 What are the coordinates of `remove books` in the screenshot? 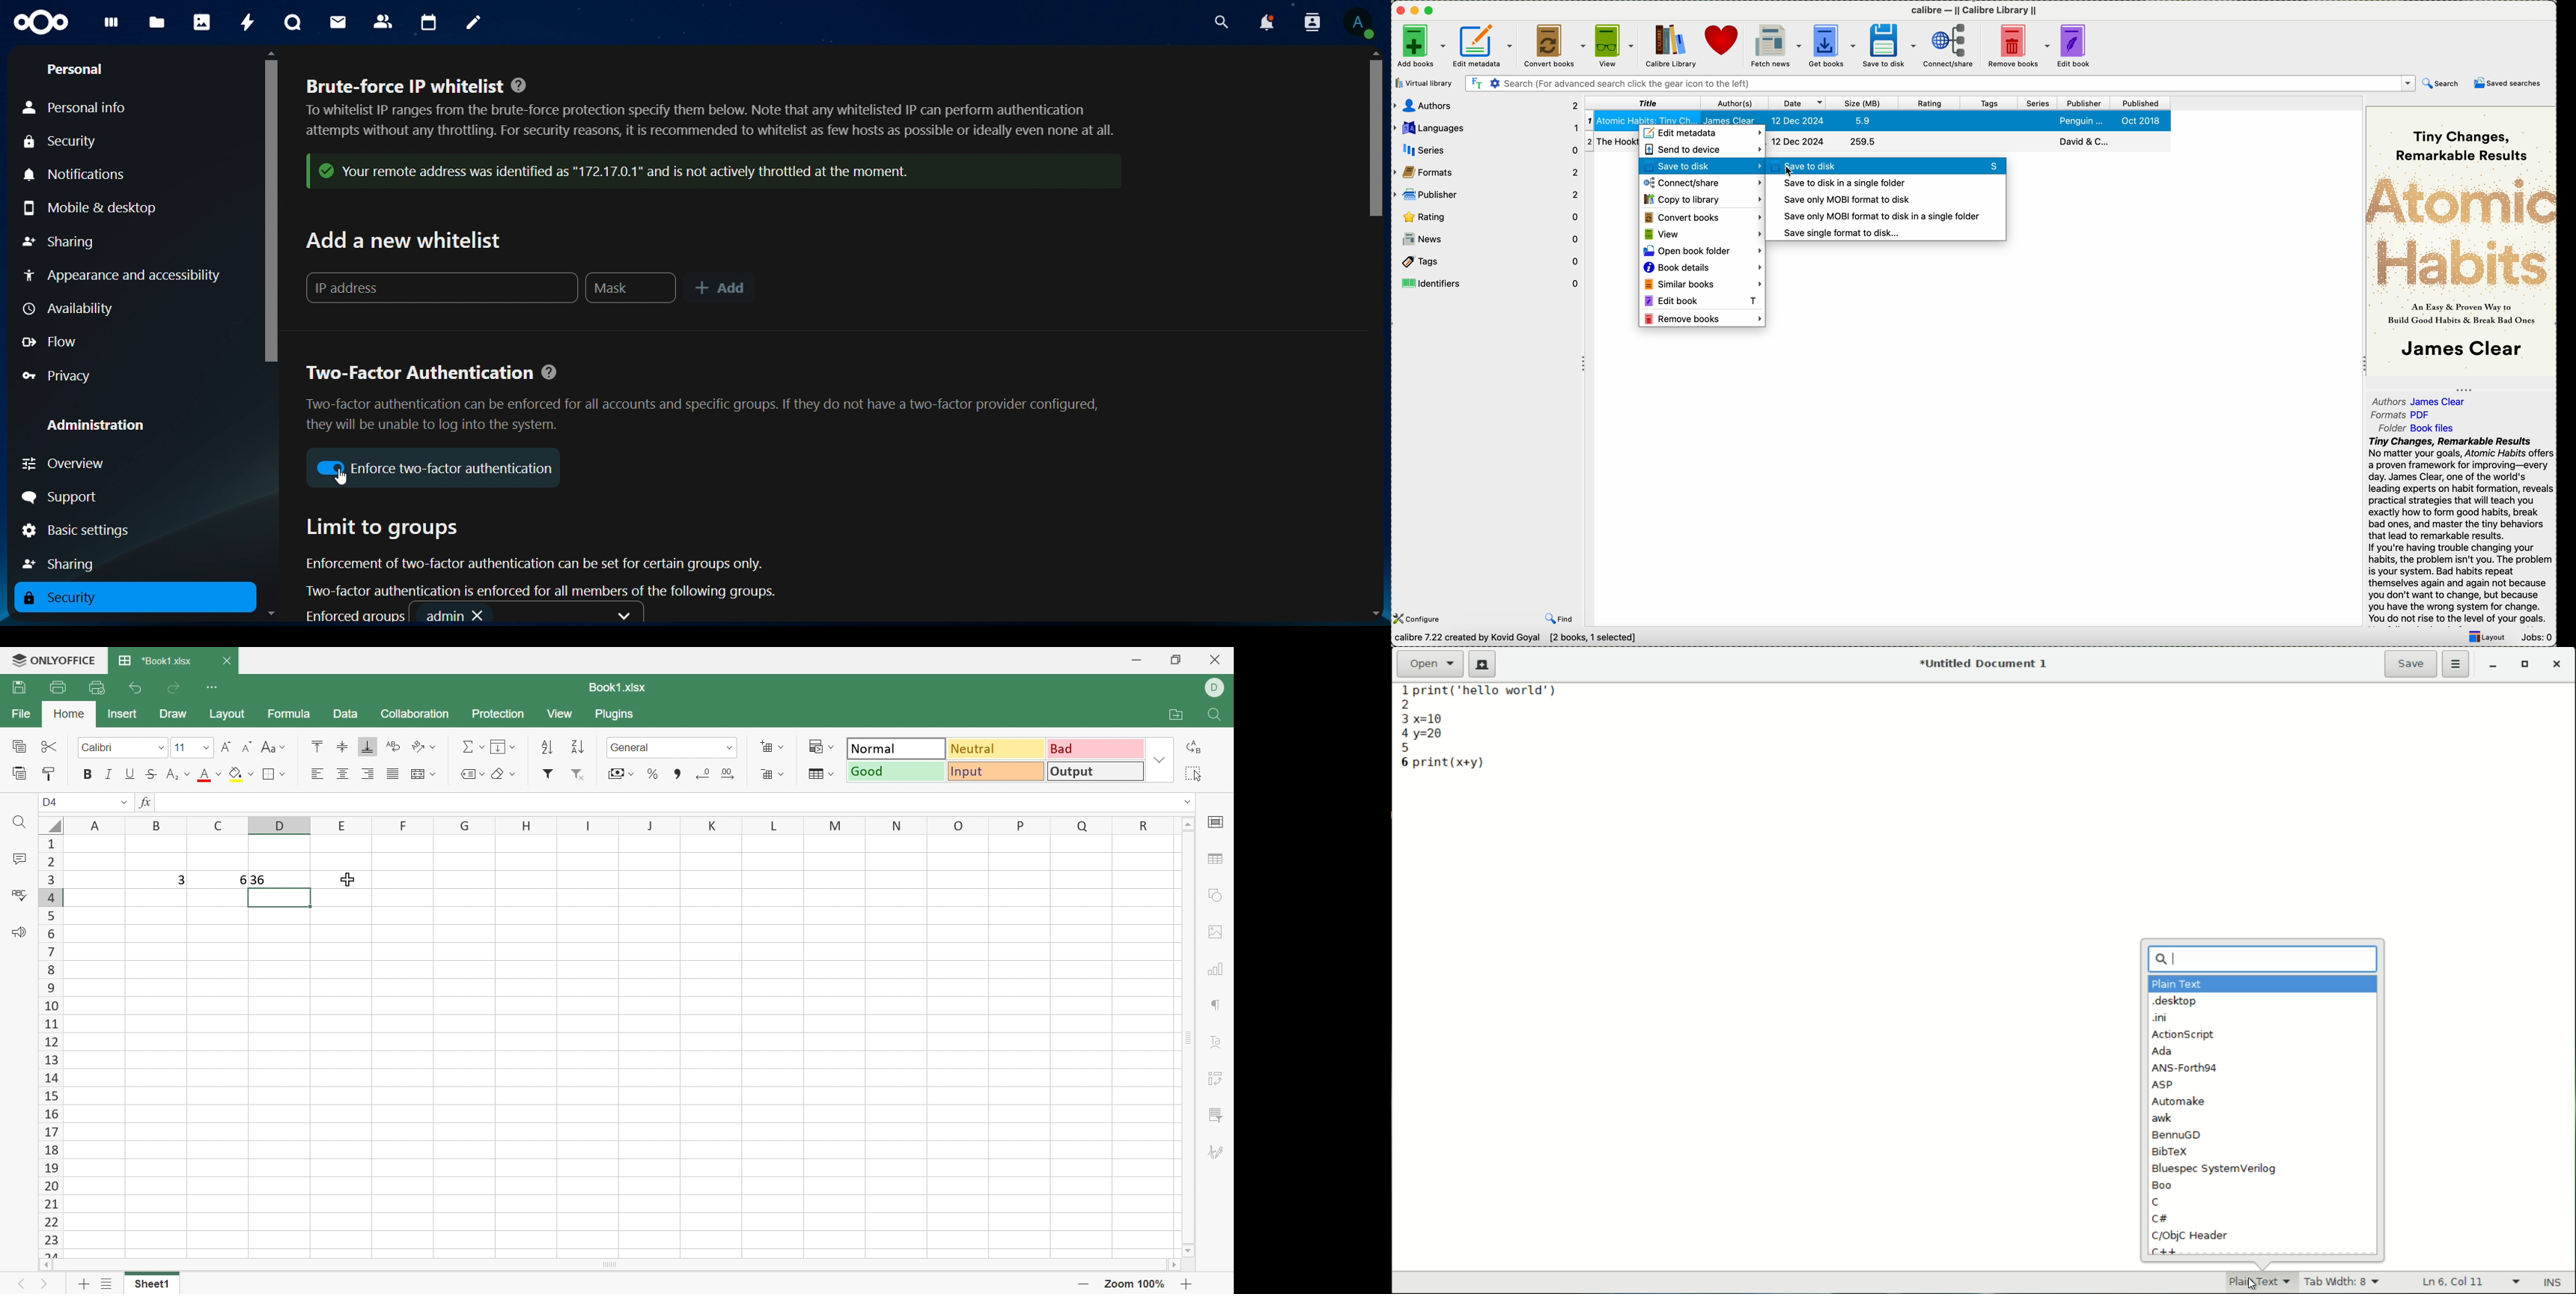 It's located at (1704, 317).